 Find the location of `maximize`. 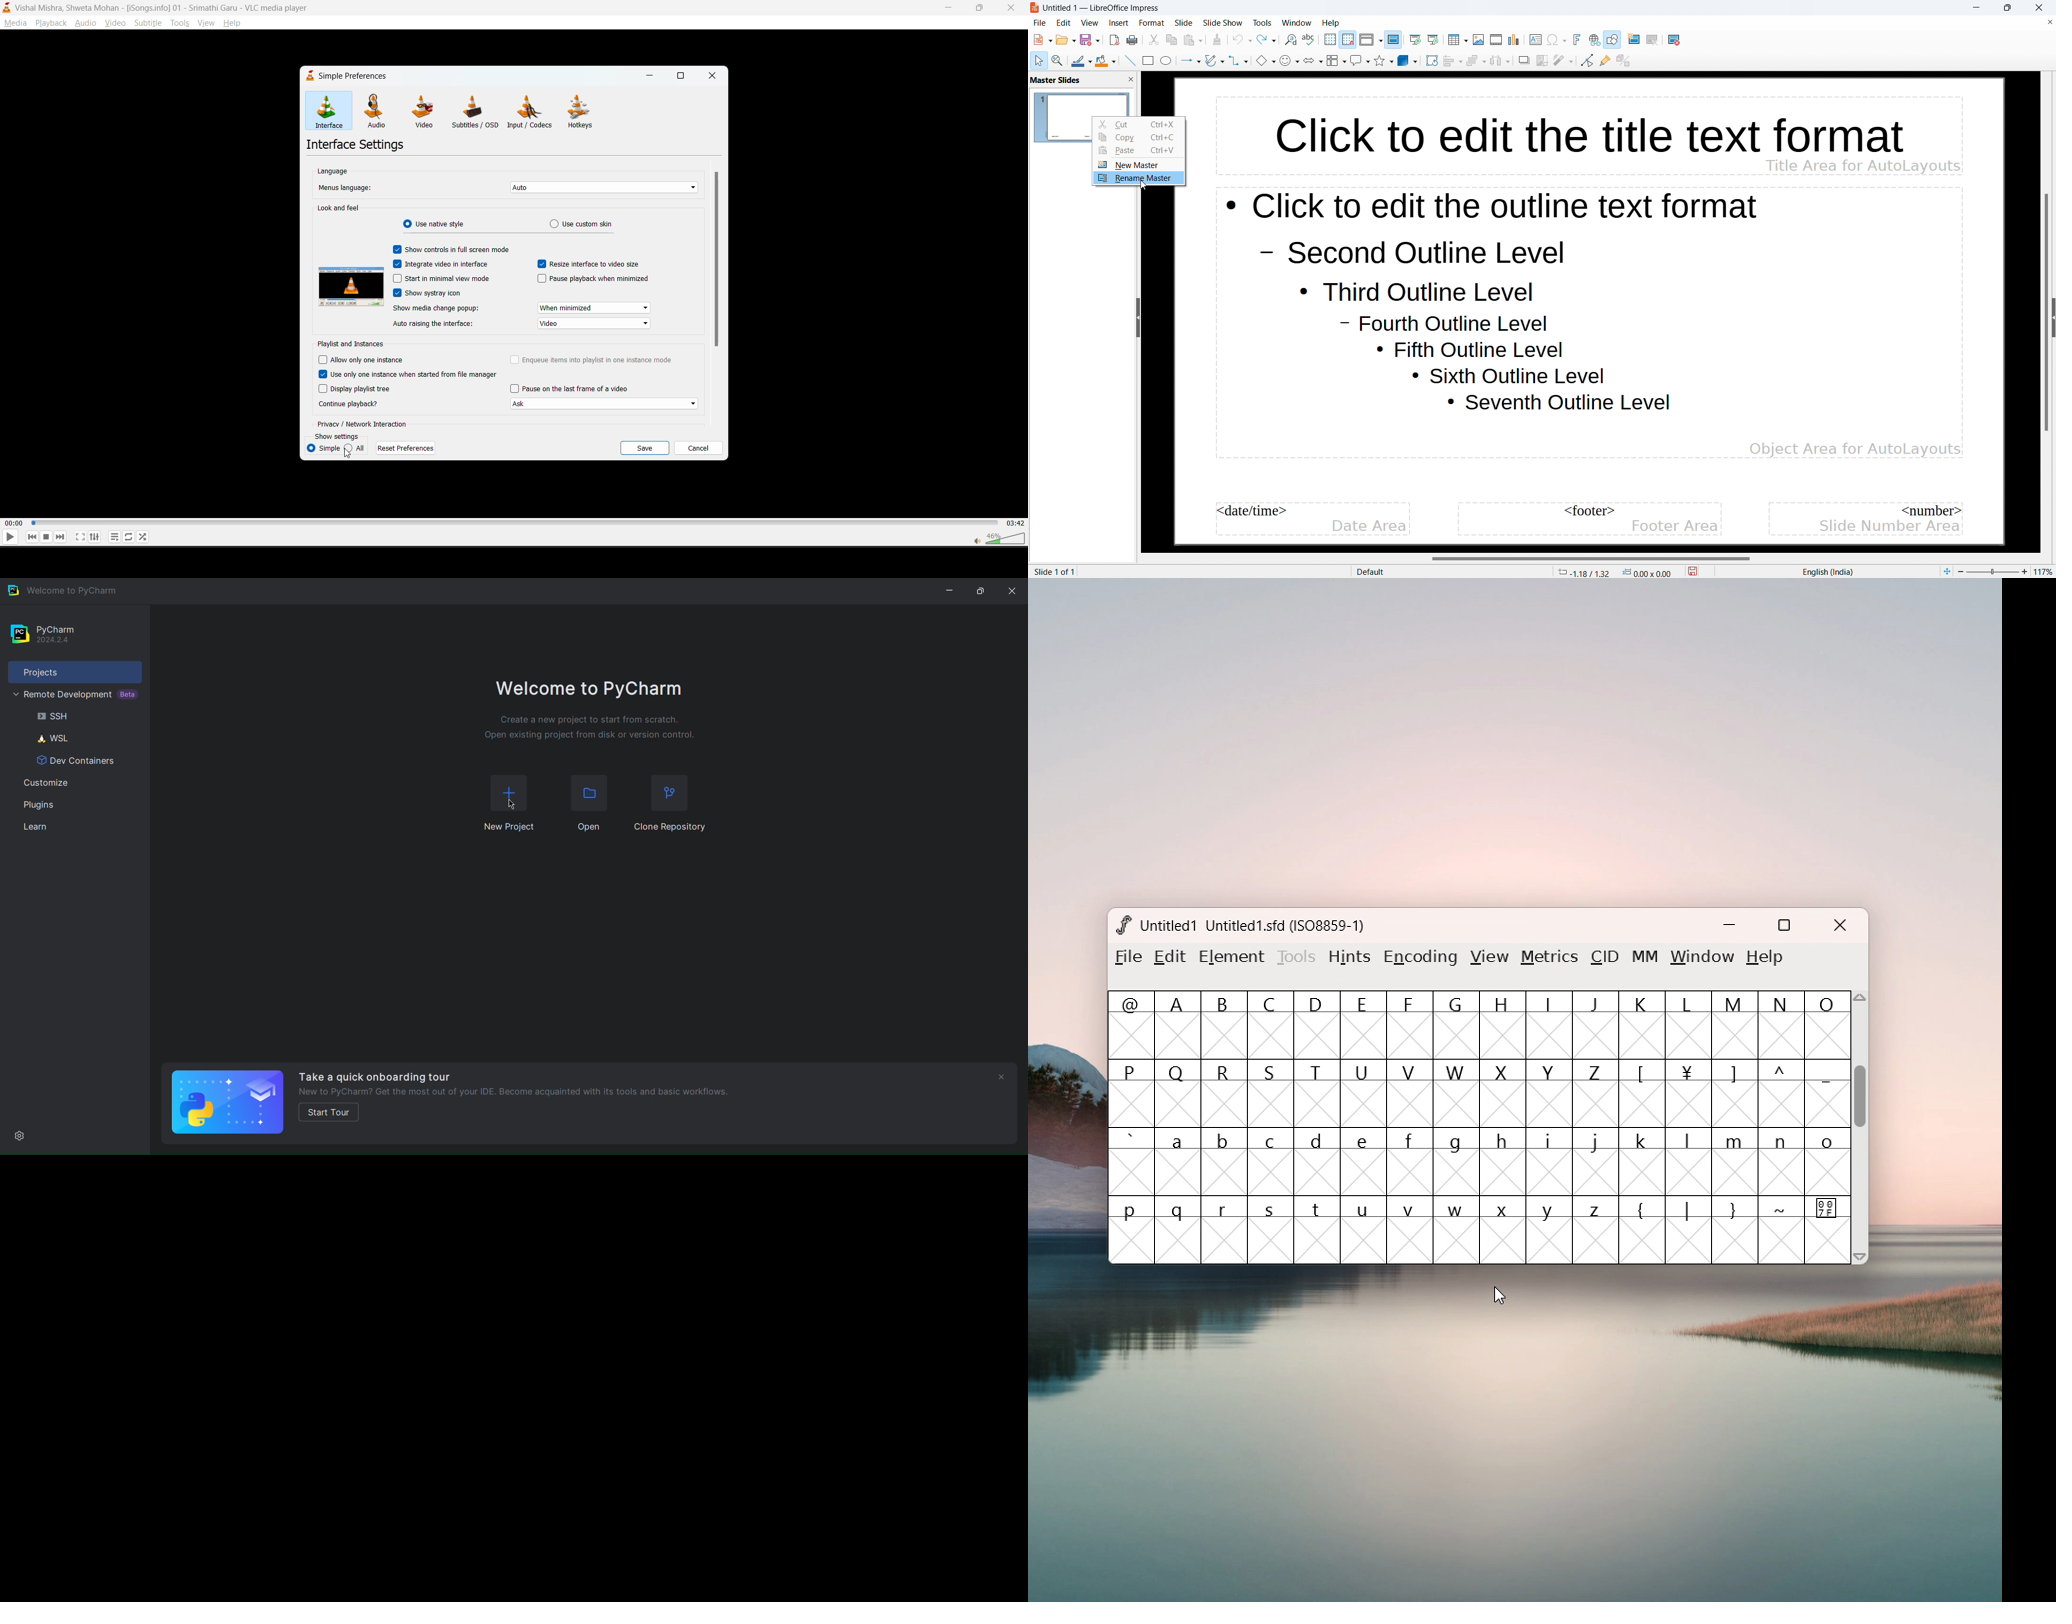

maximize is located at coordinates (982, 8).